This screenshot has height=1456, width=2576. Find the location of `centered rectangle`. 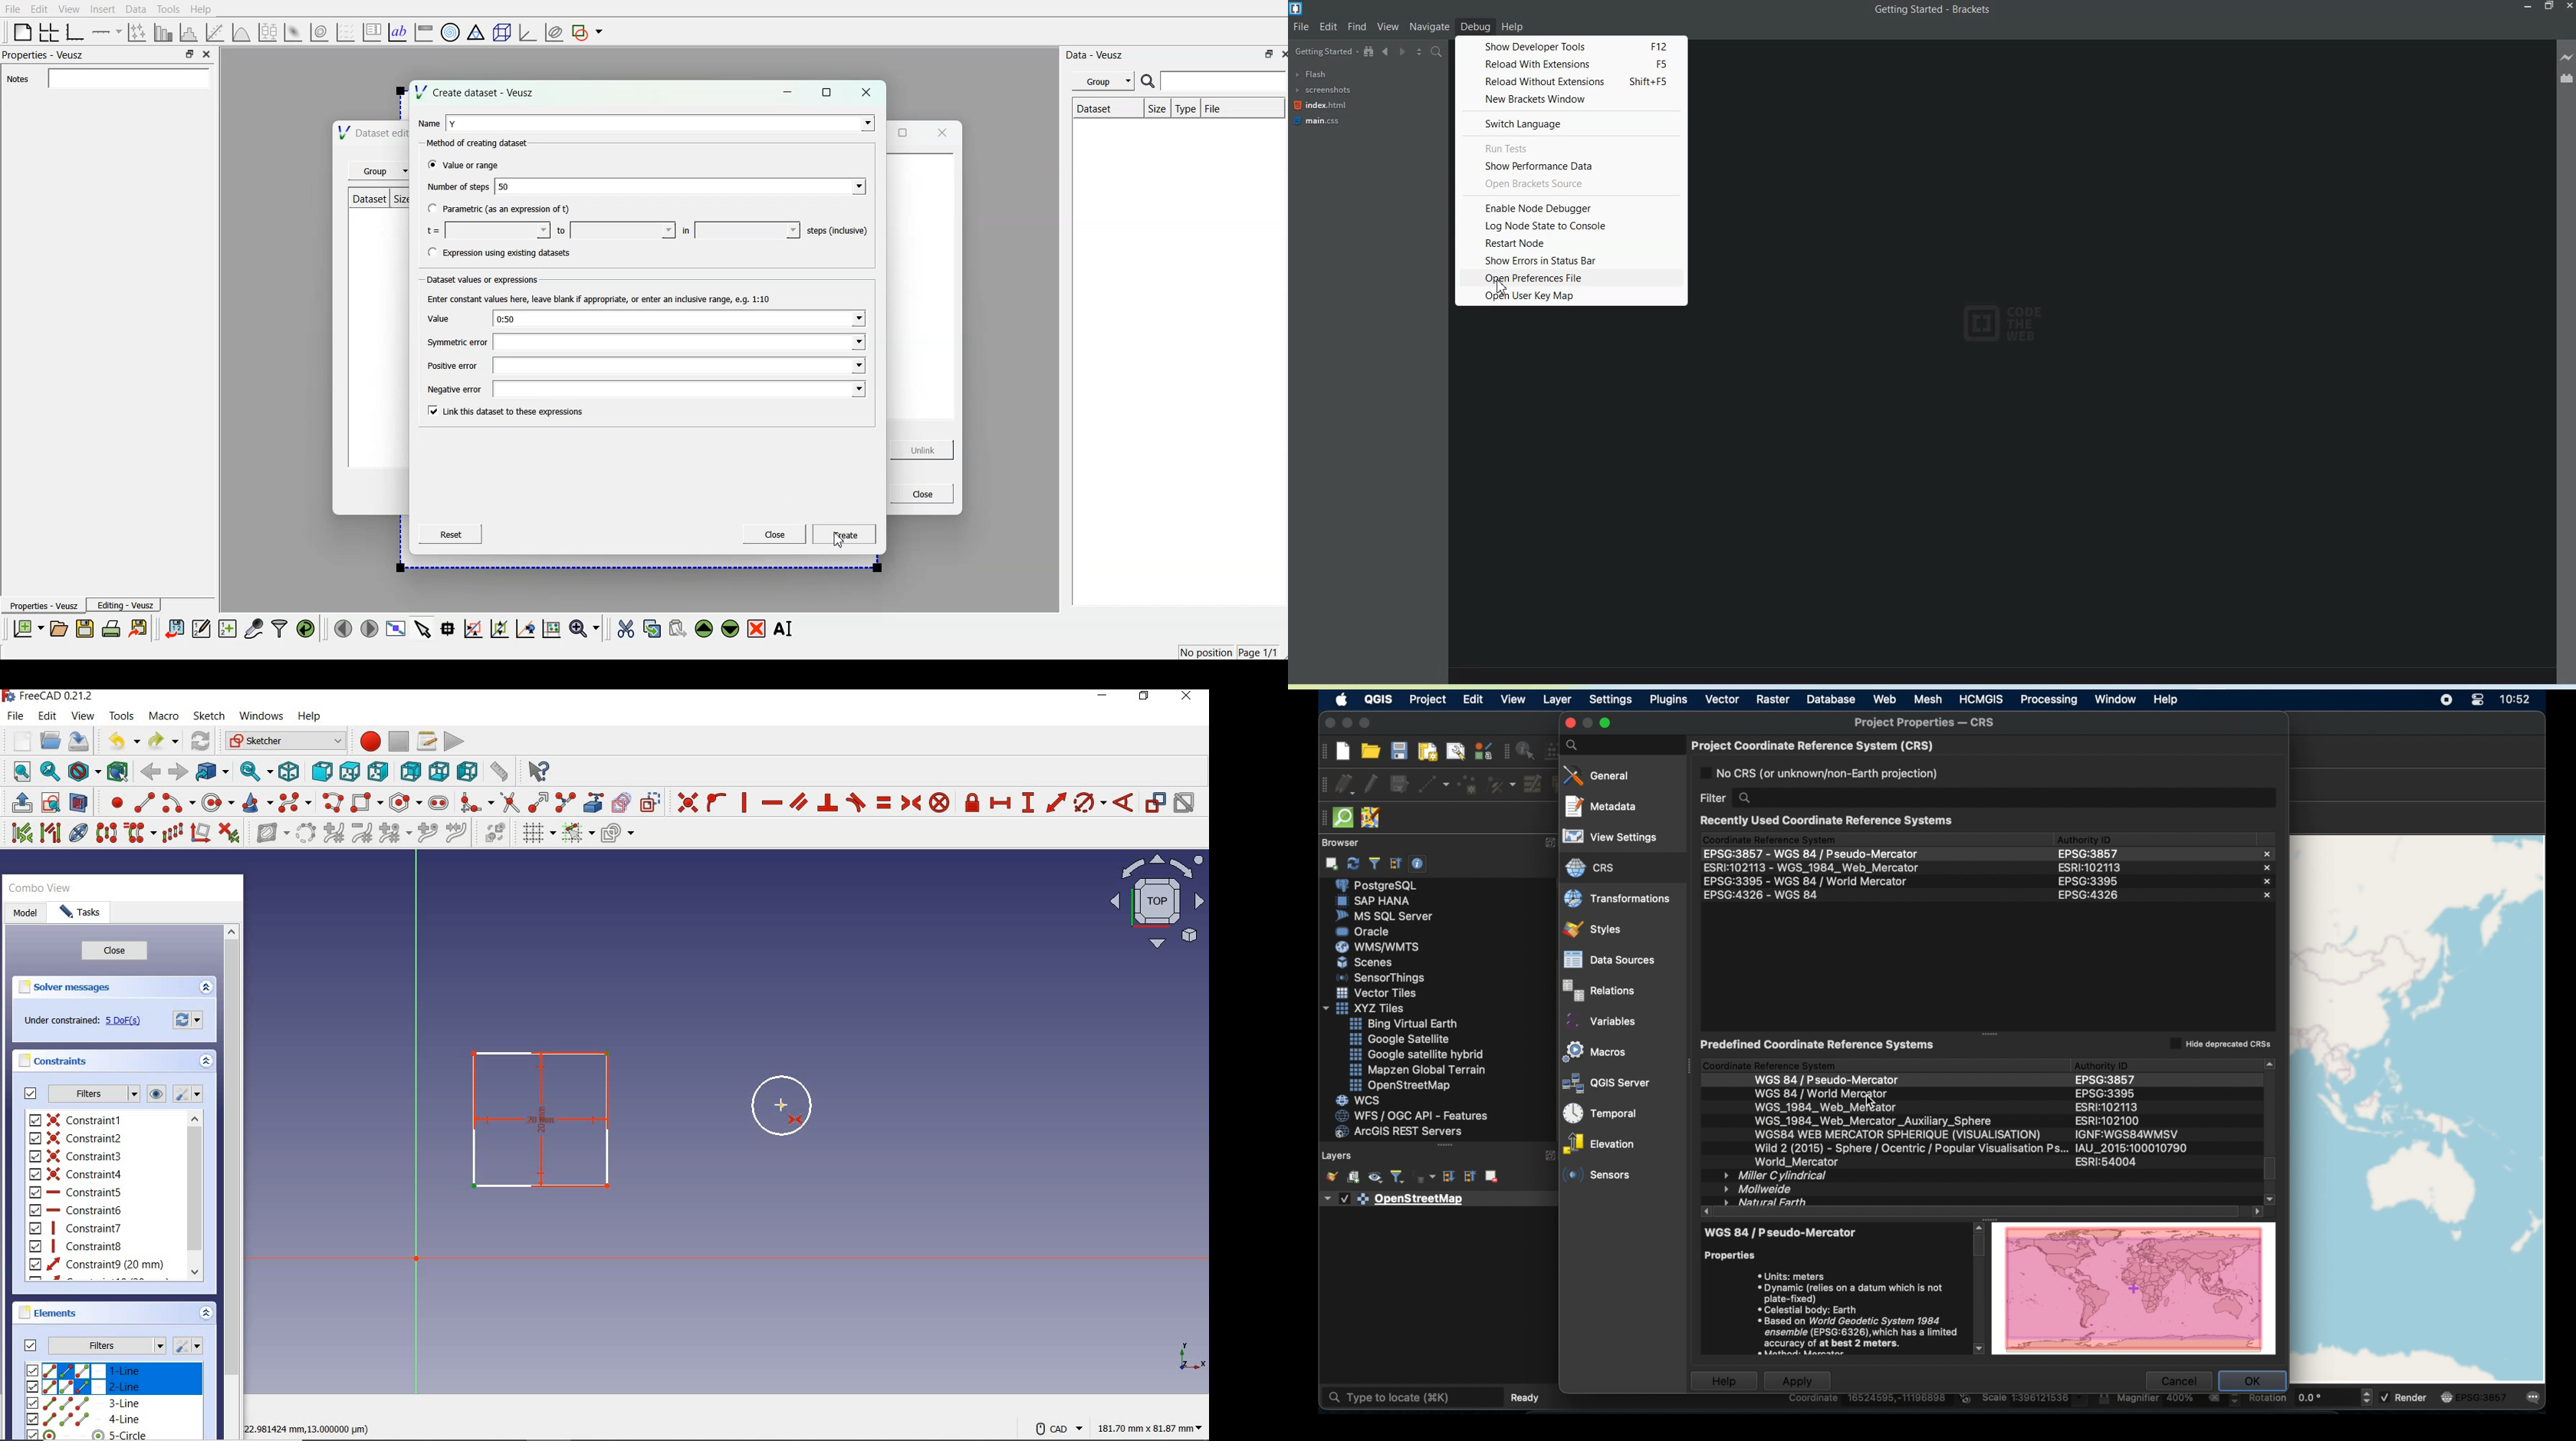

centered rectangle is located at coordinates (368, 802).